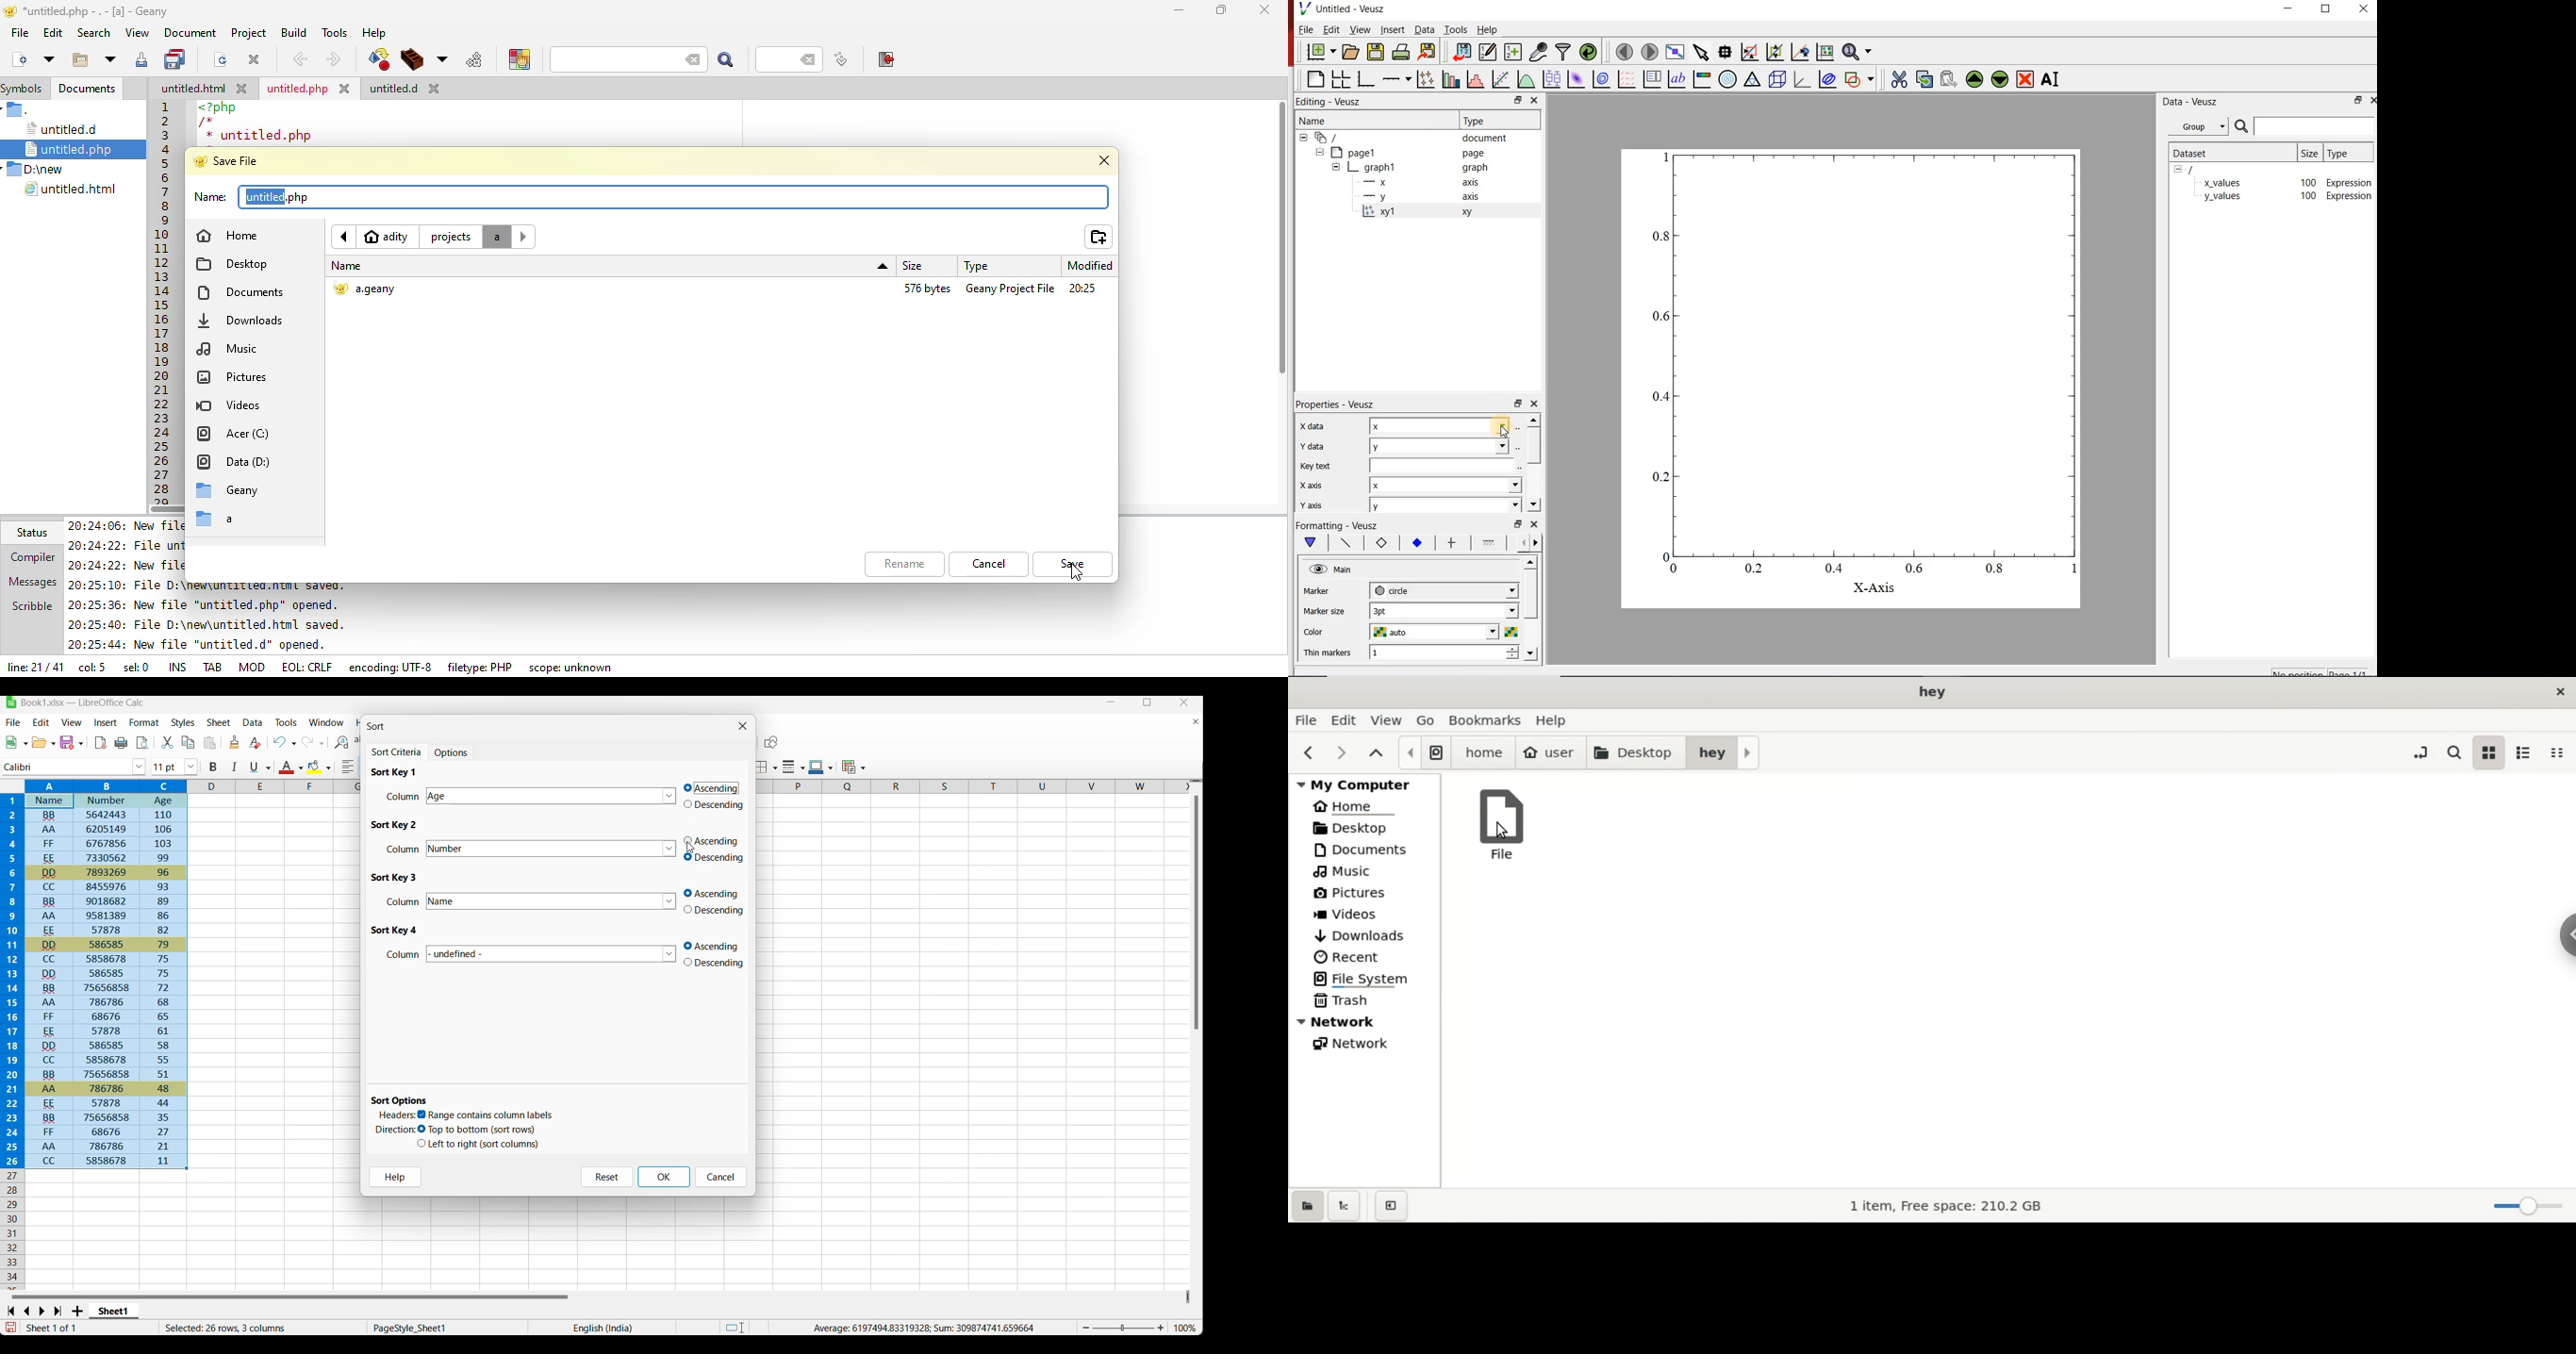  What do you see at coordinates (2240, 126) in the screenshot?
I see `search` at bounding box center [2240, 126].